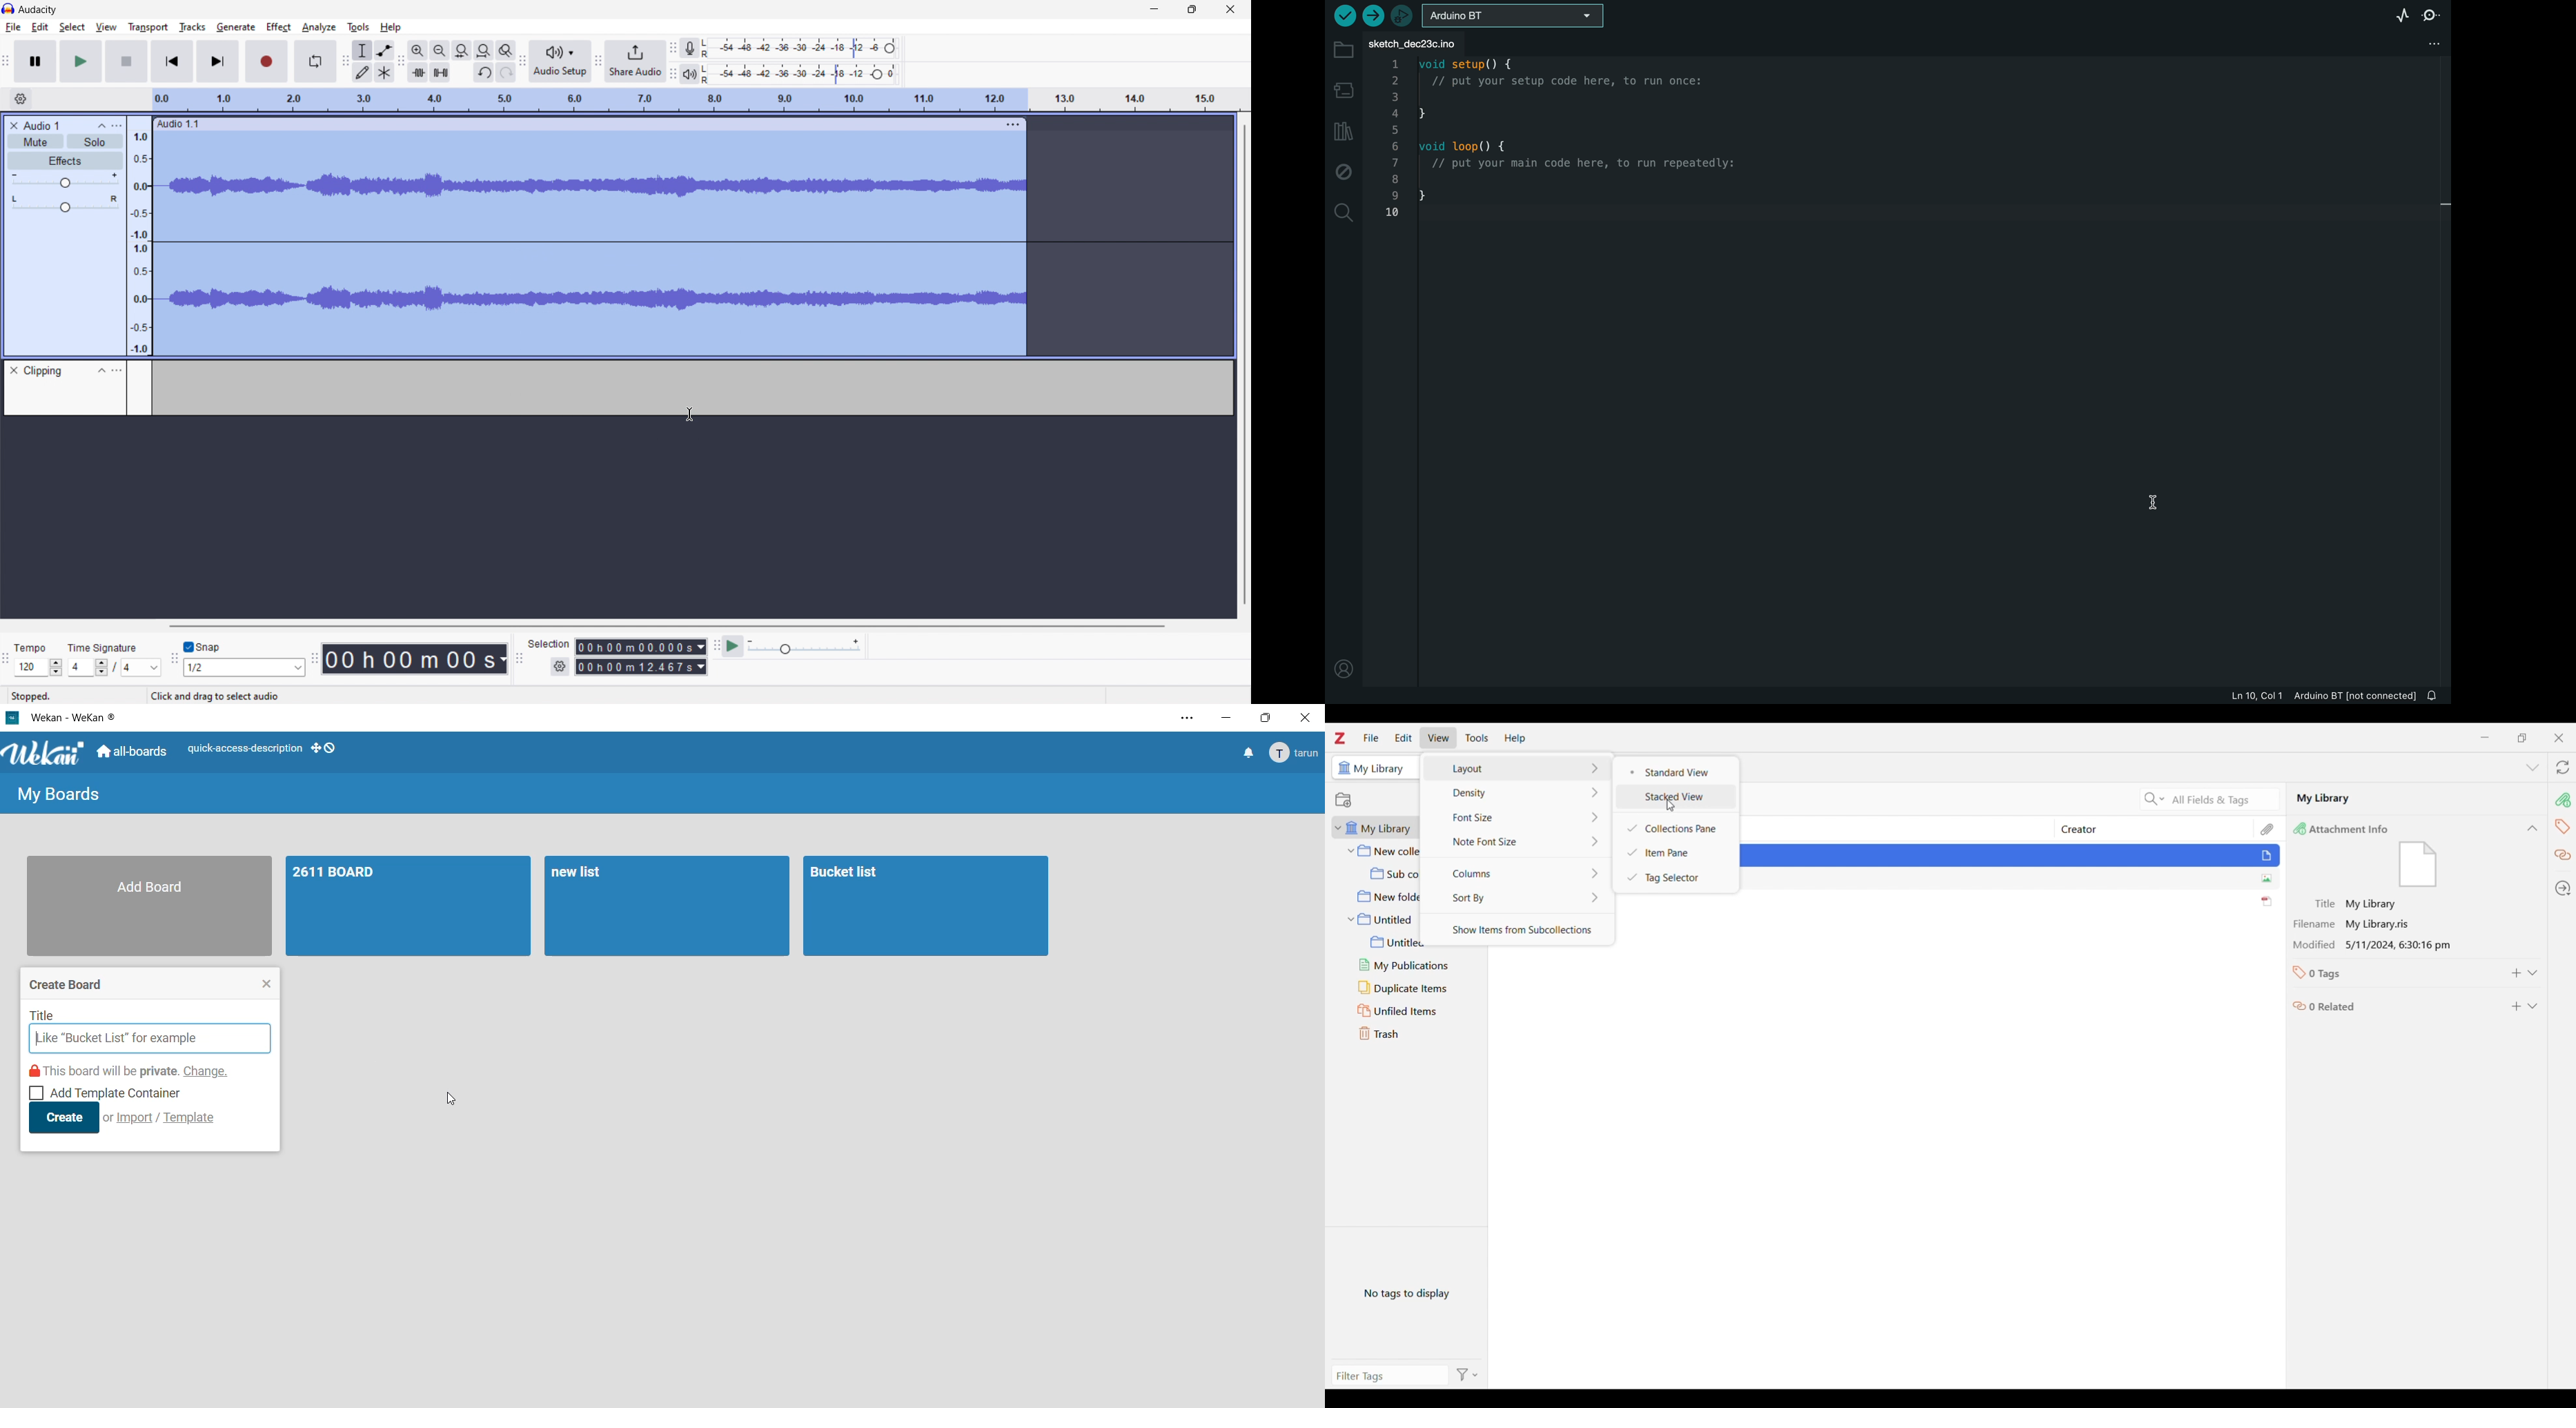 This screenshot has width=2576, height=1428. What do you see at coordinates (2267, 902) in the screenshot?
I see `pdf icon` at bounding box center [2267, 902].